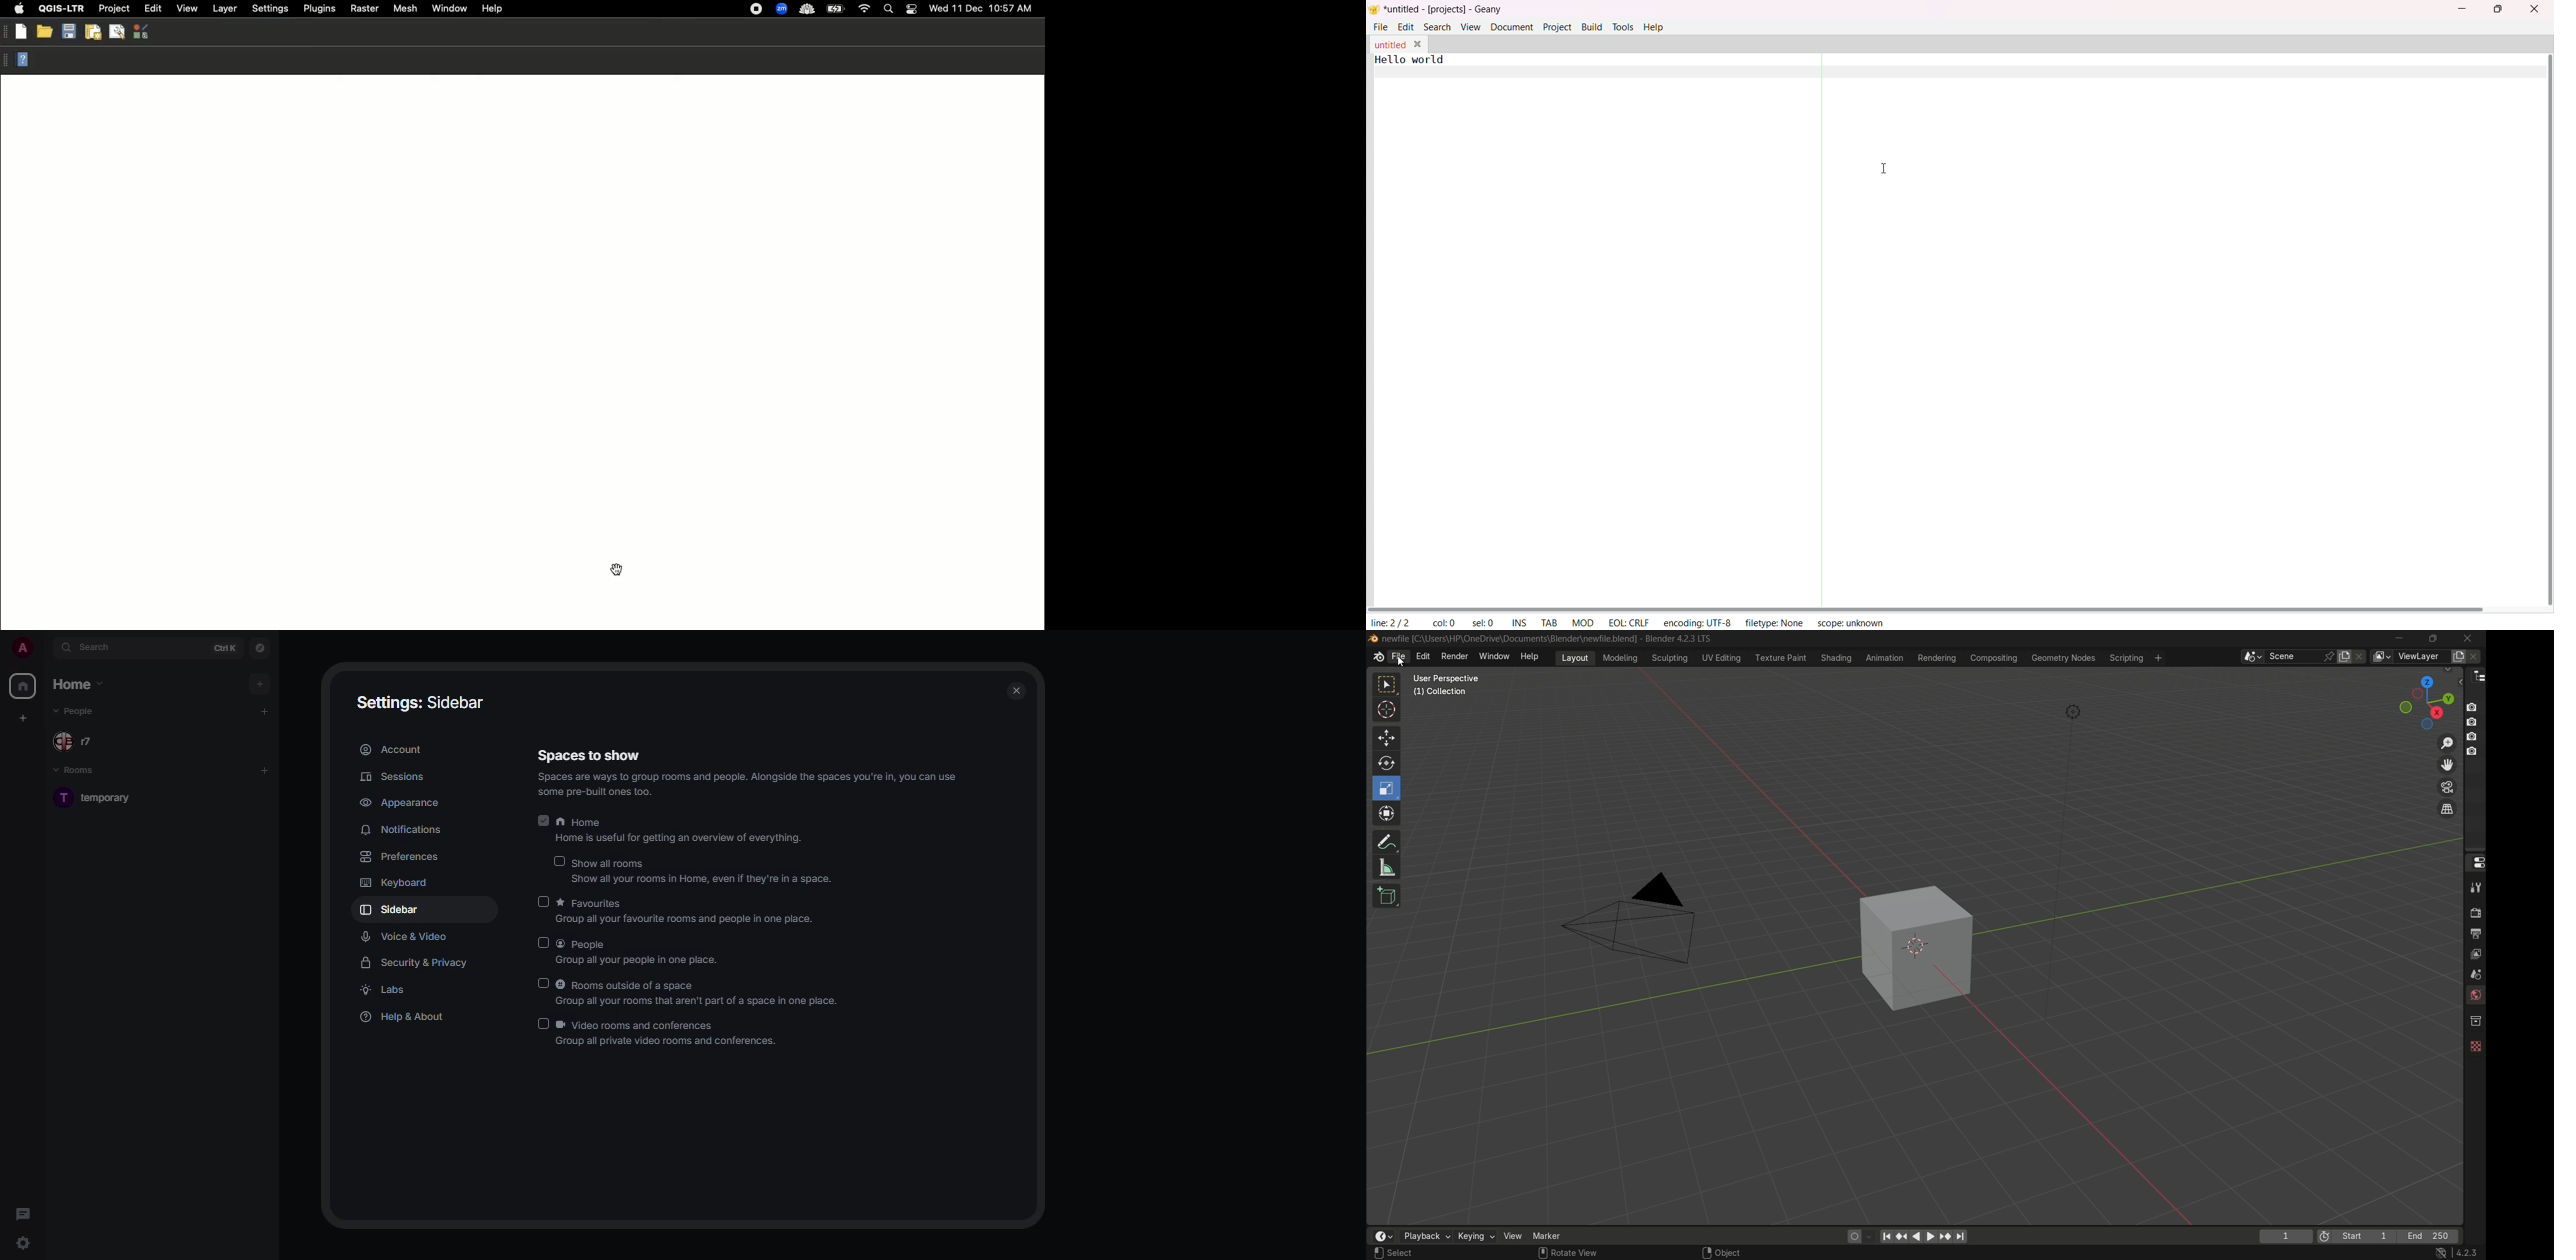 The height and width of the screenshot is (1260, 2576). Describe the element at coordinates (699, 994) in the screenshot. I see `rooms outside of a space` at that location.